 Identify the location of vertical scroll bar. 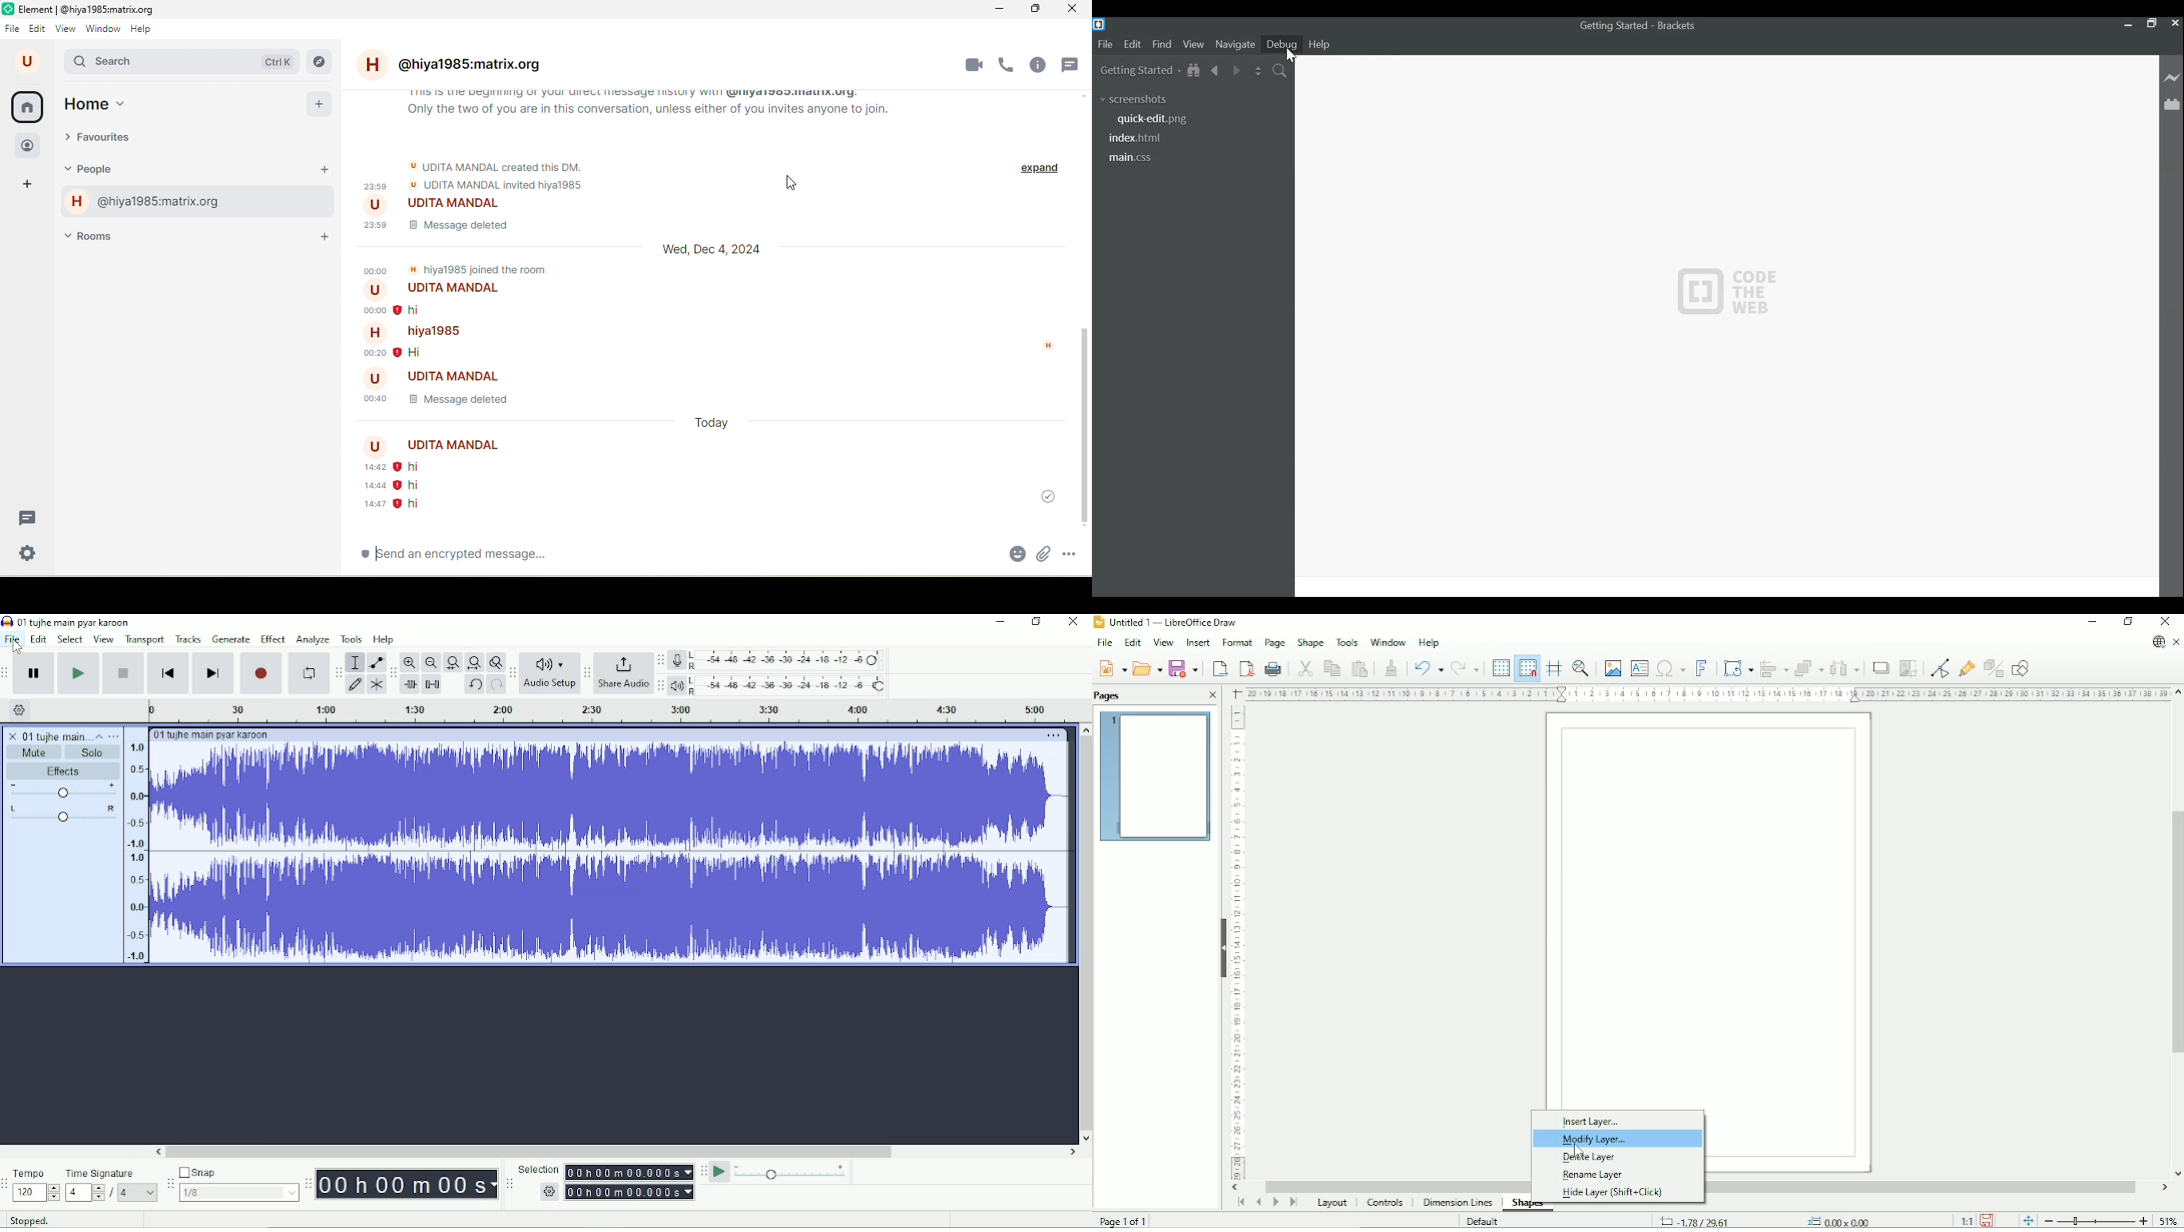
(1082, 425).